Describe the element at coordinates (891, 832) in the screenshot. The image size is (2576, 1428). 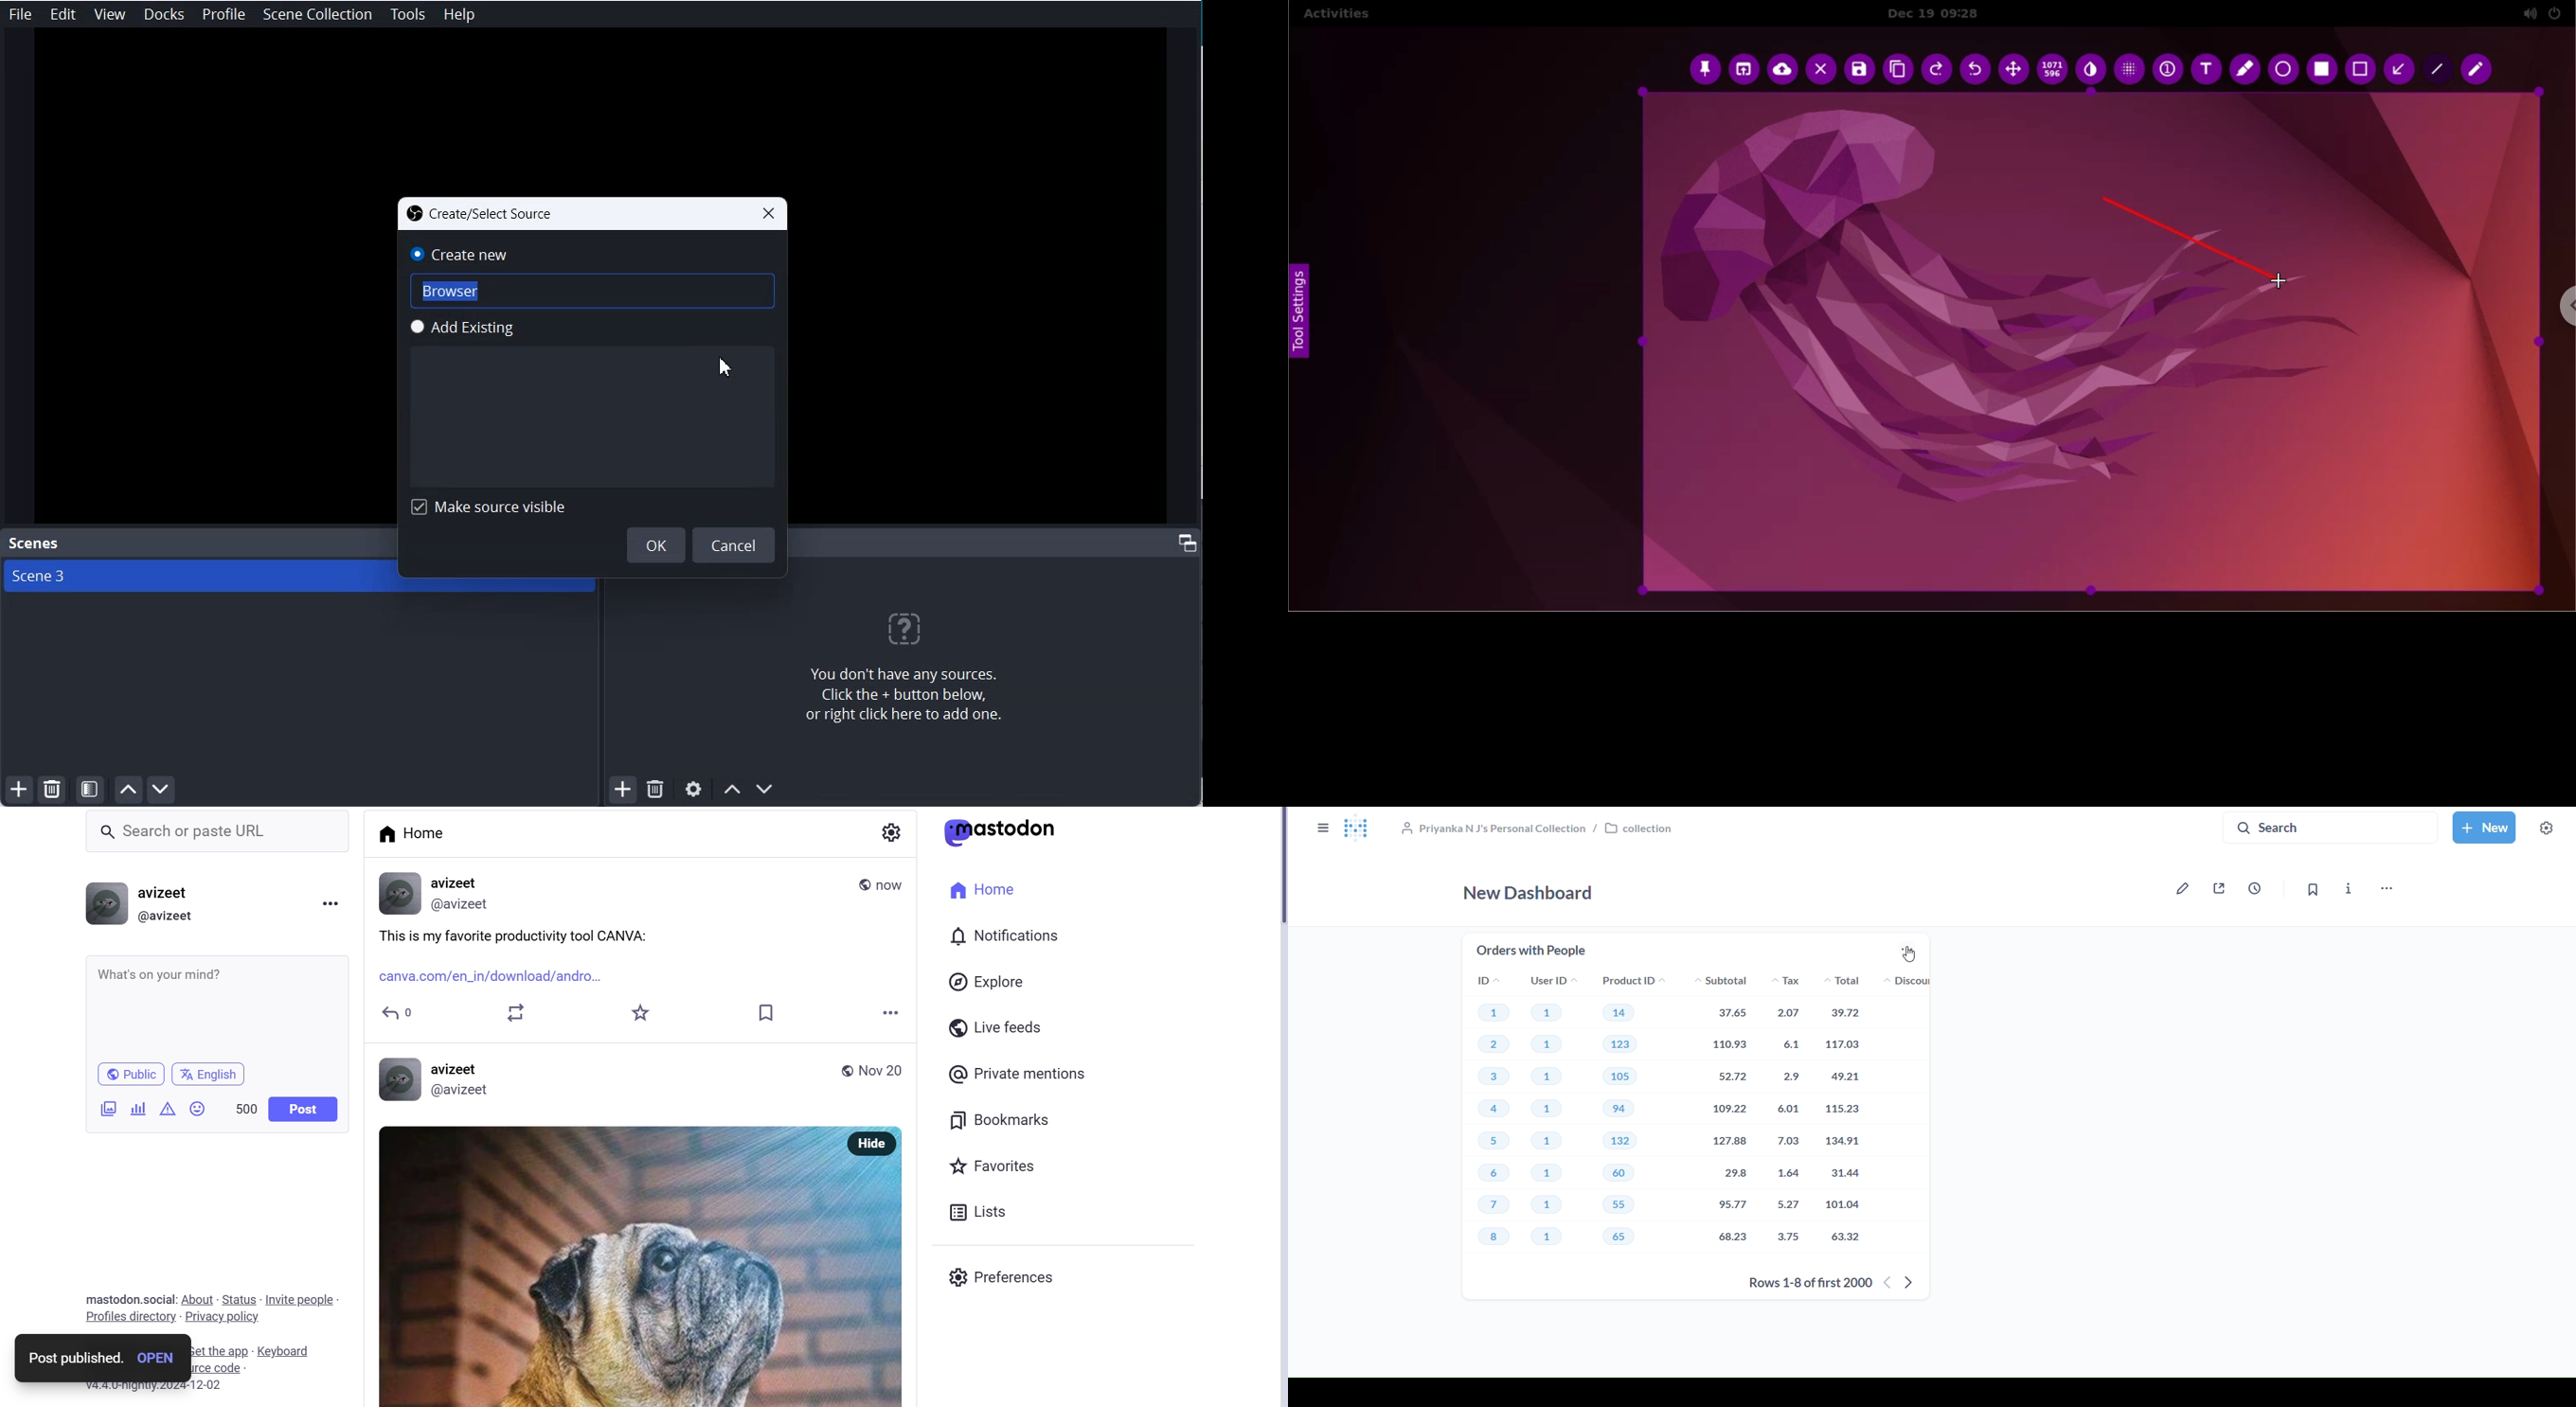
I see `setting` at that location.